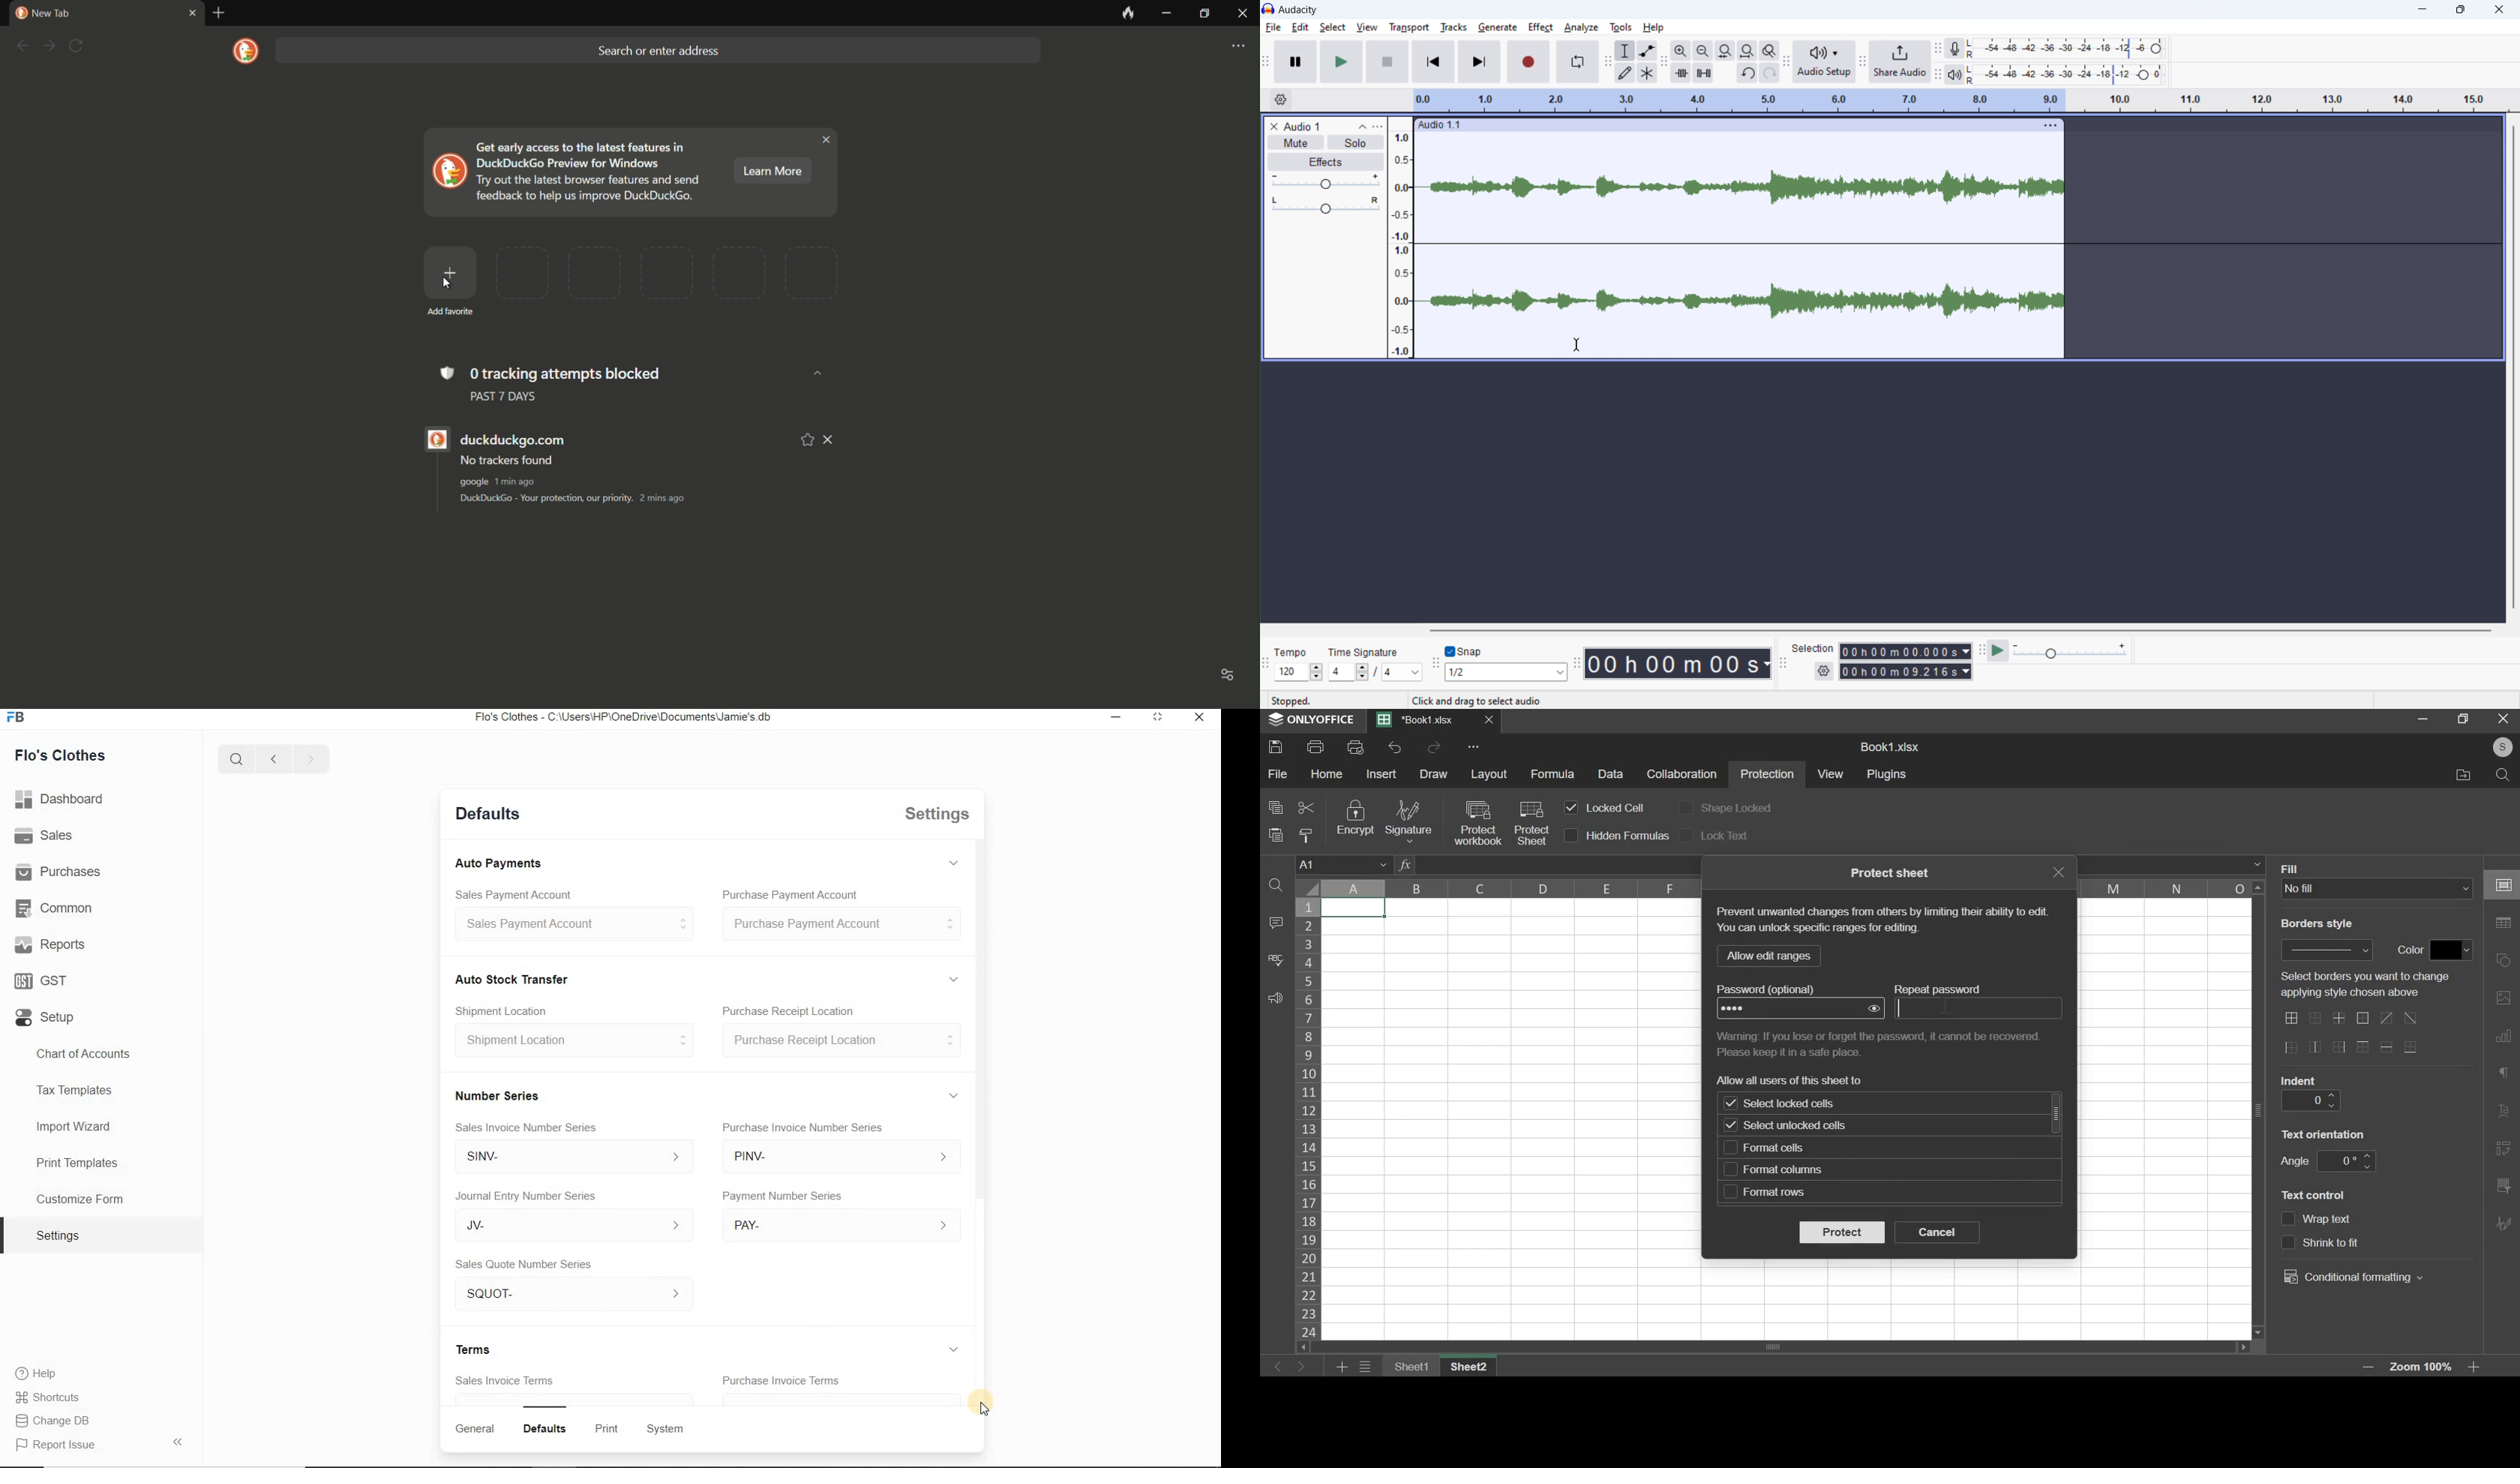  I want to click on umber Series Payment Number Series, so click(784, 1195).